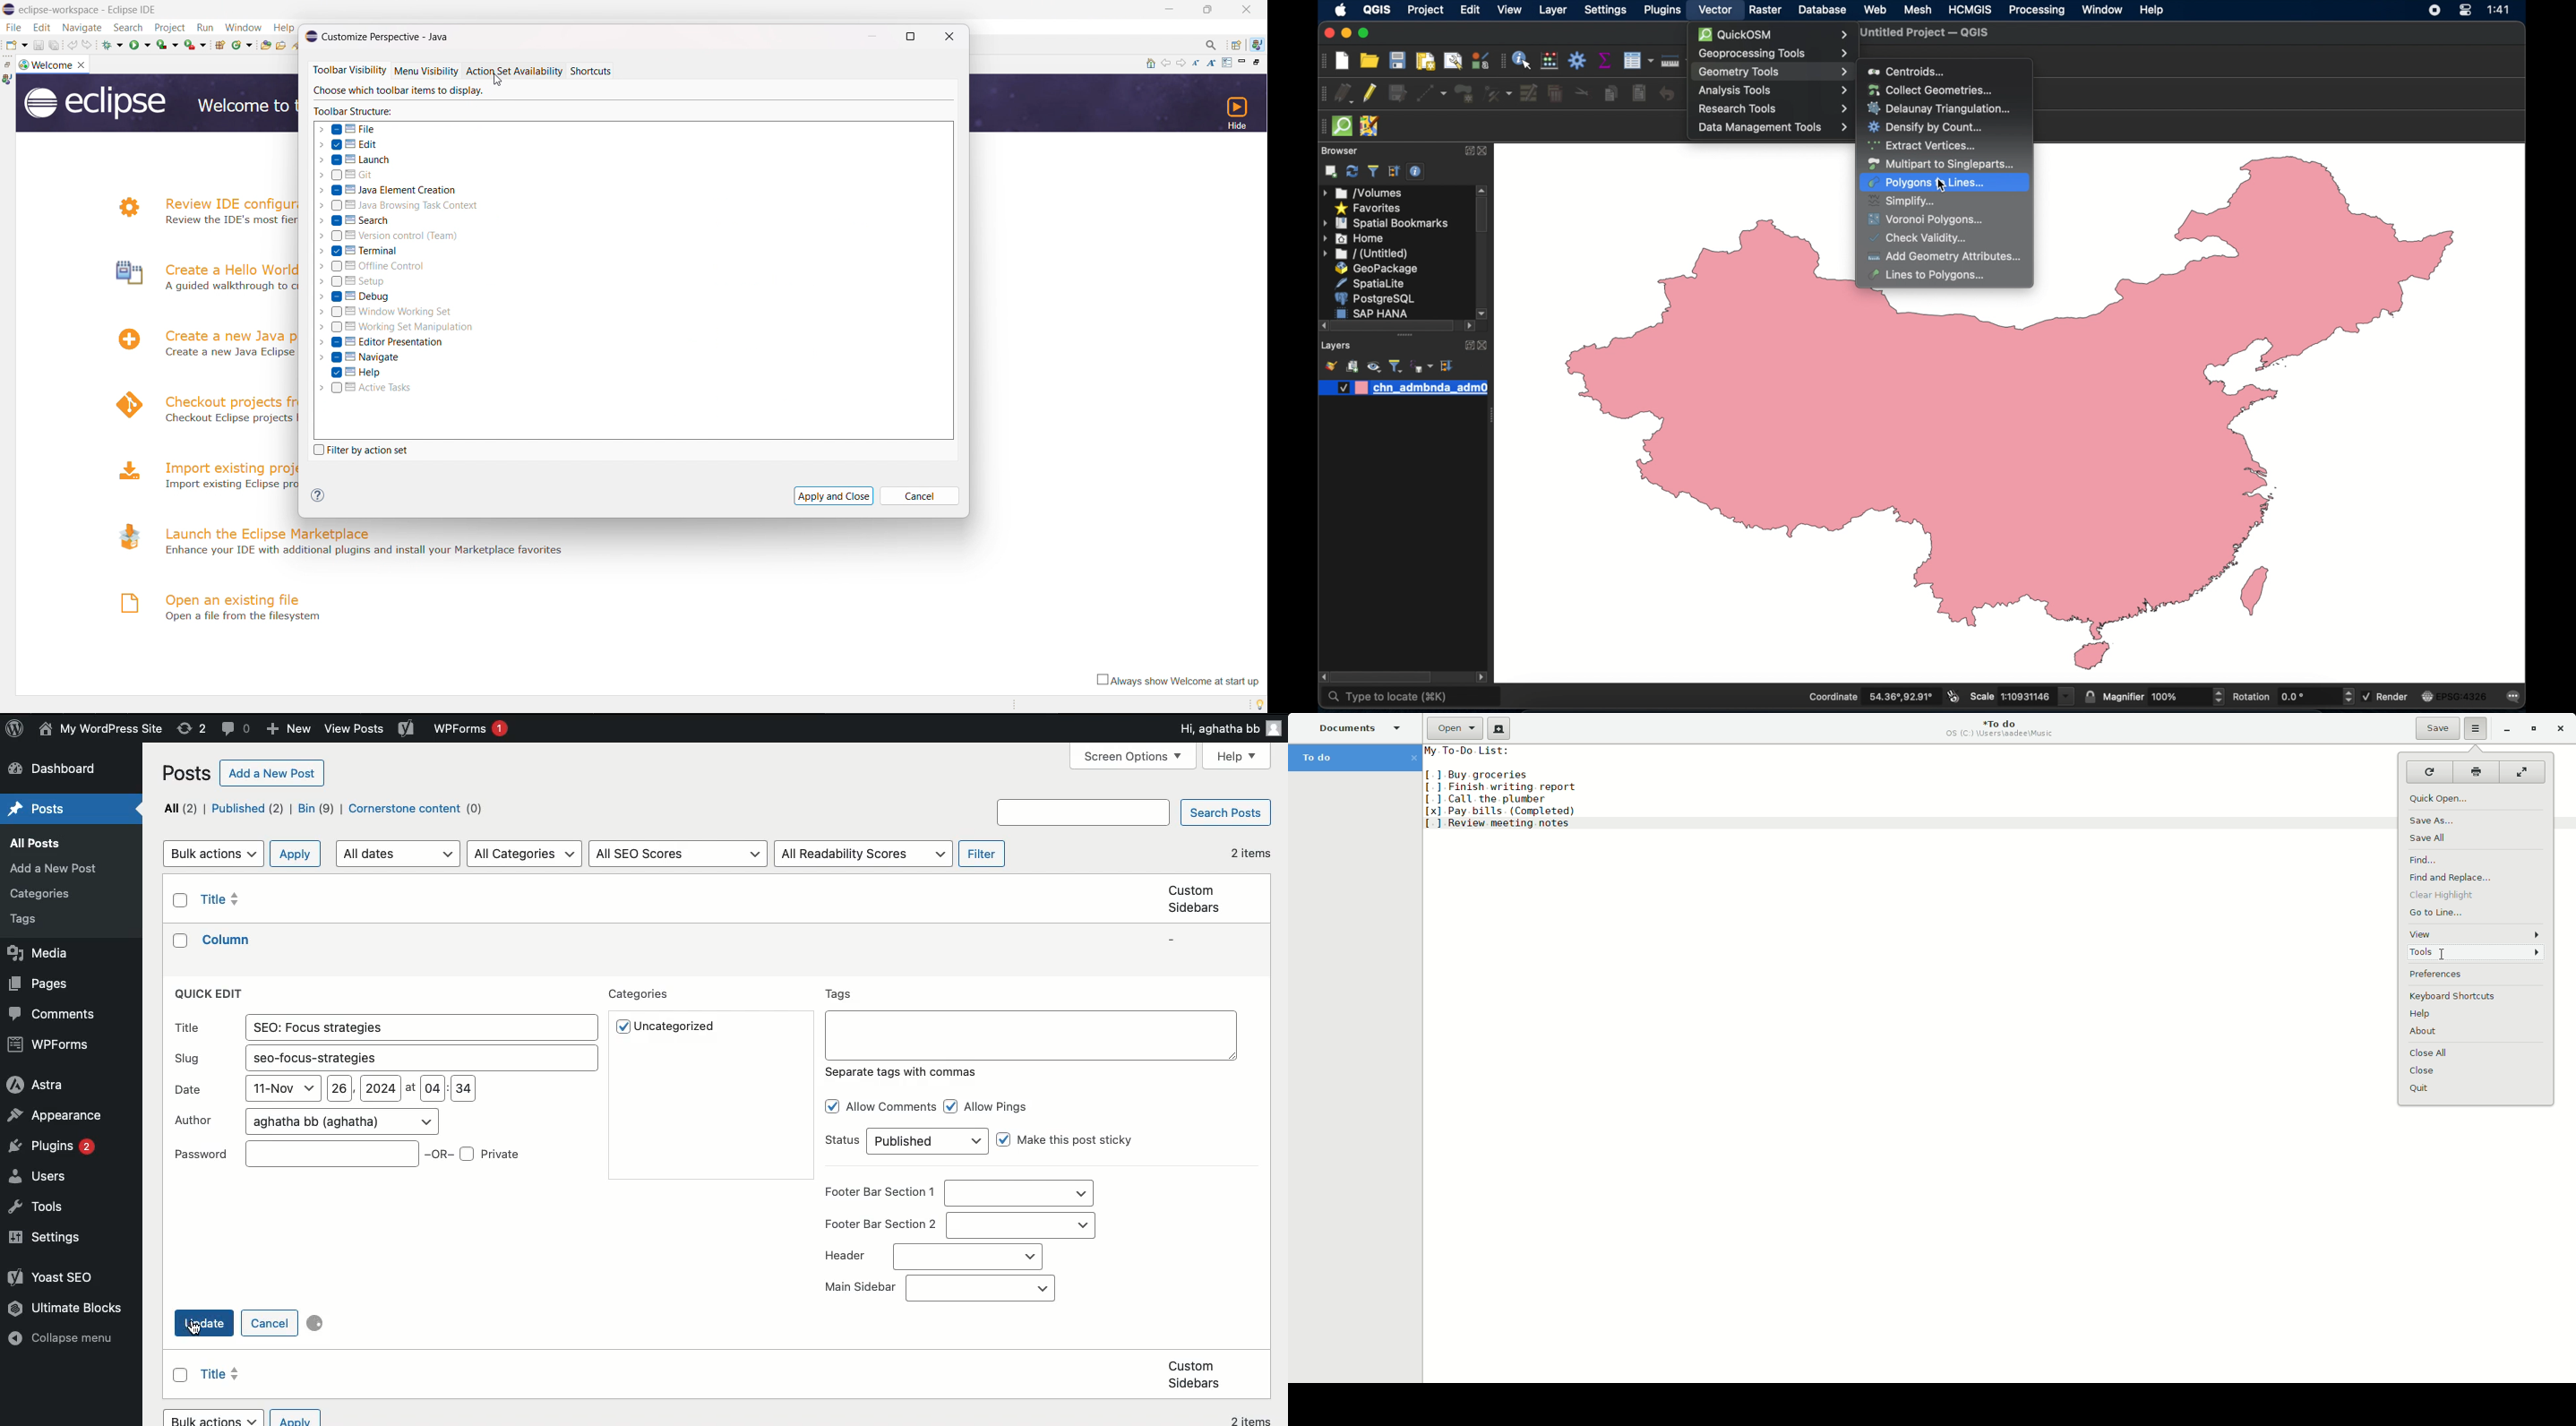 This screenshot has width=2576, height=1428. I want to click on Plugins, so click(50, 1146).